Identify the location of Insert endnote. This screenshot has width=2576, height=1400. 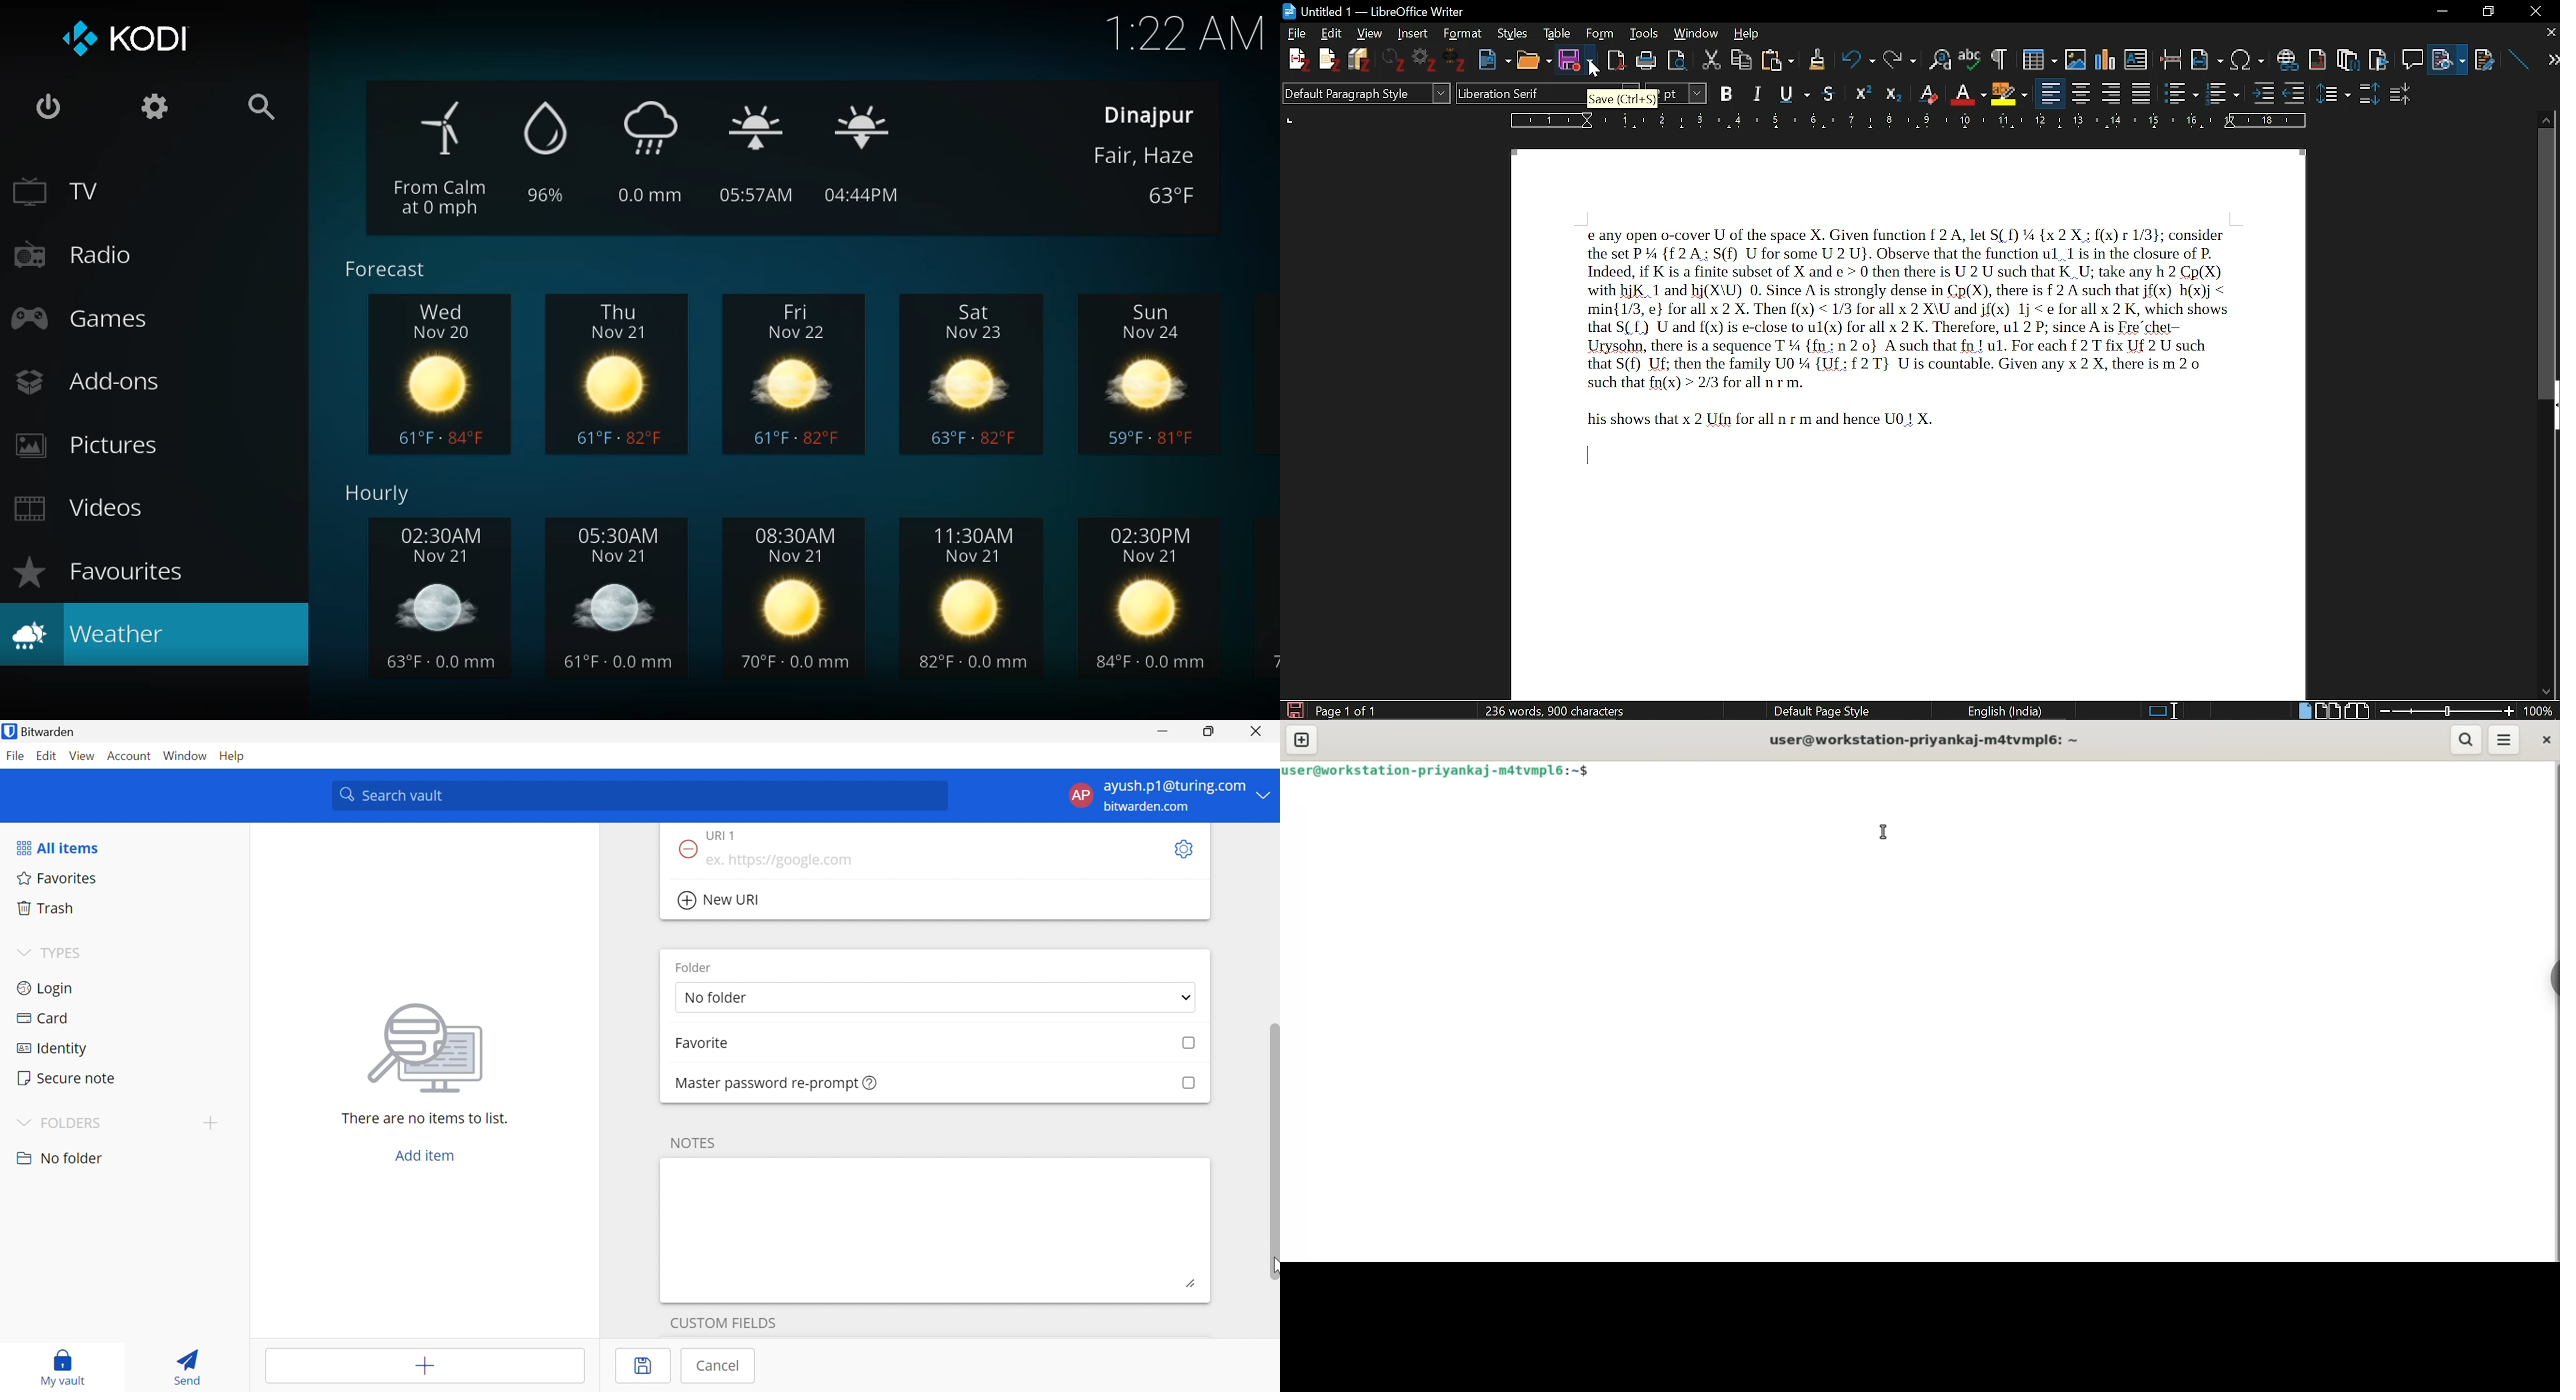
(2319, 55).